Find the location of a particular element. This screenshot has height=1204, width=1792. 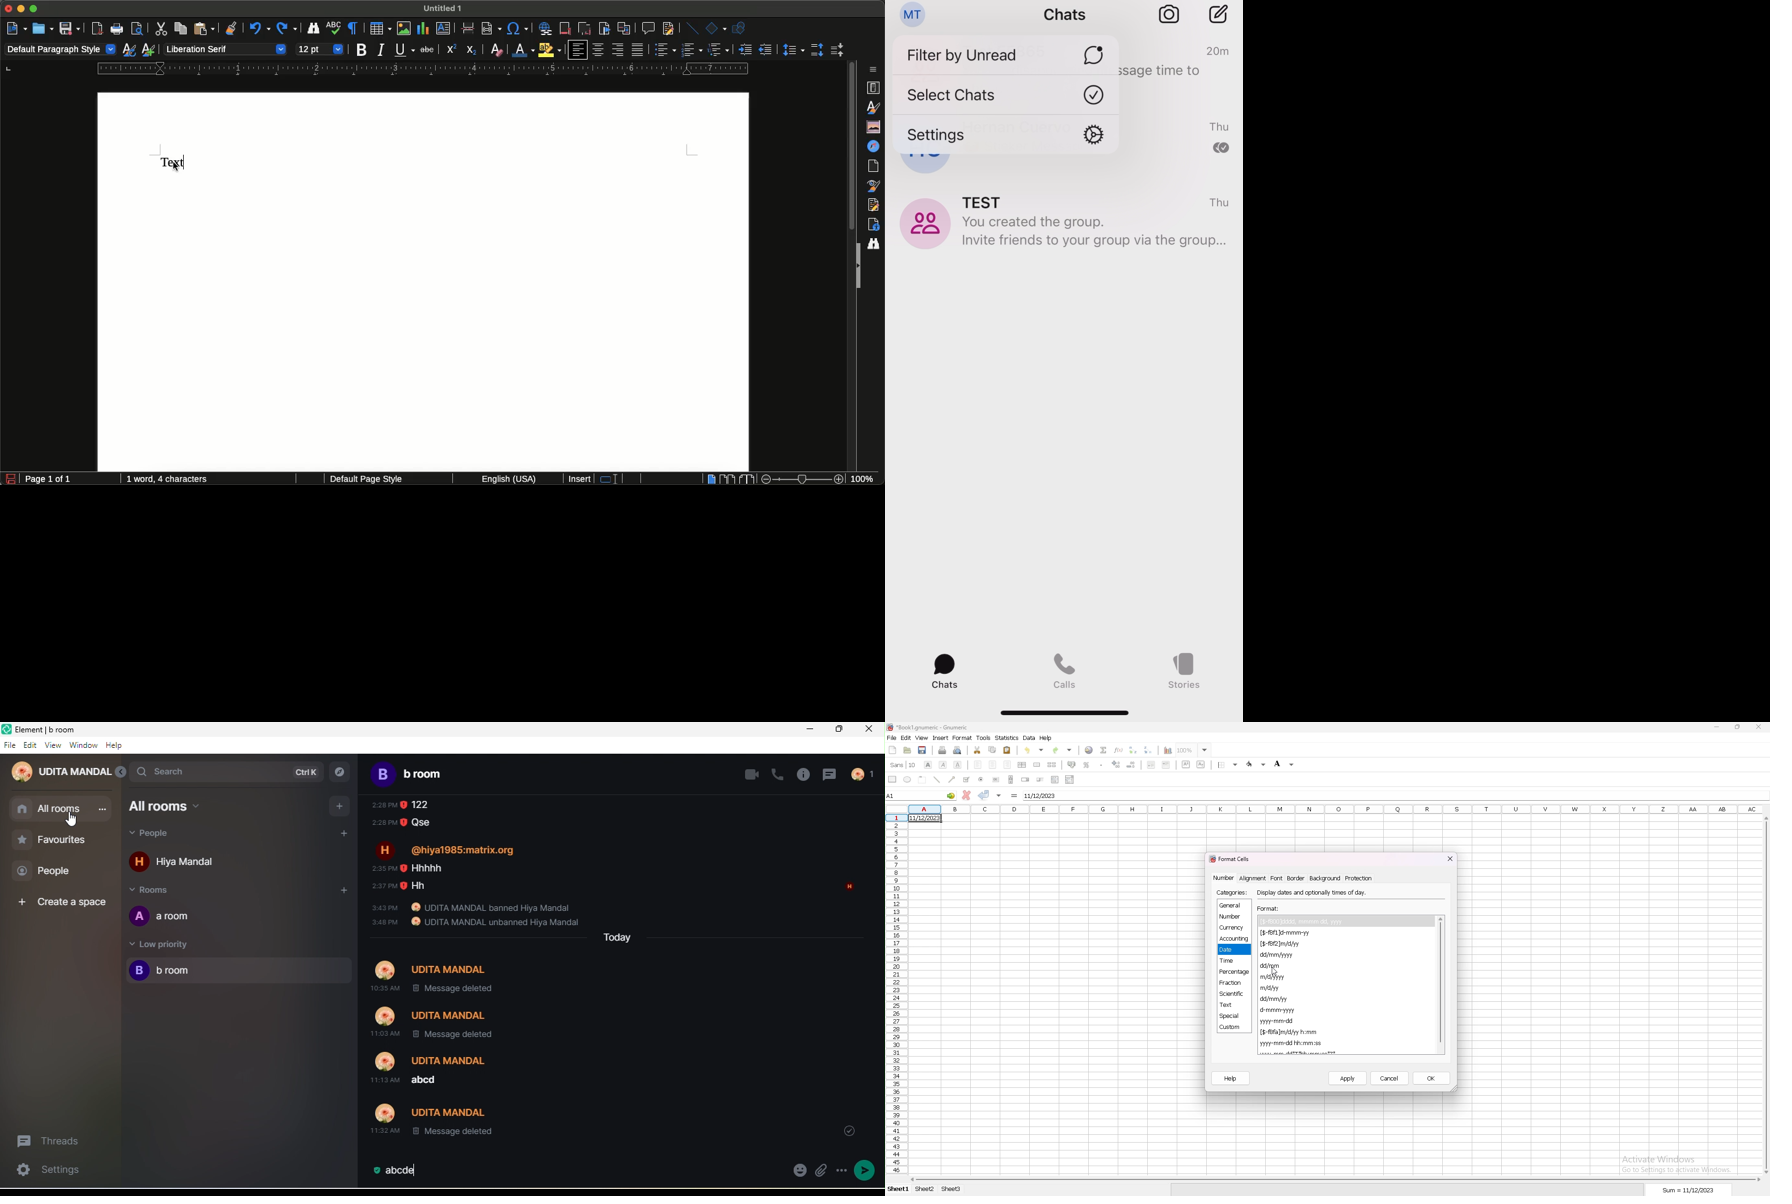

Insert page break is located at coordinates (467, 30).